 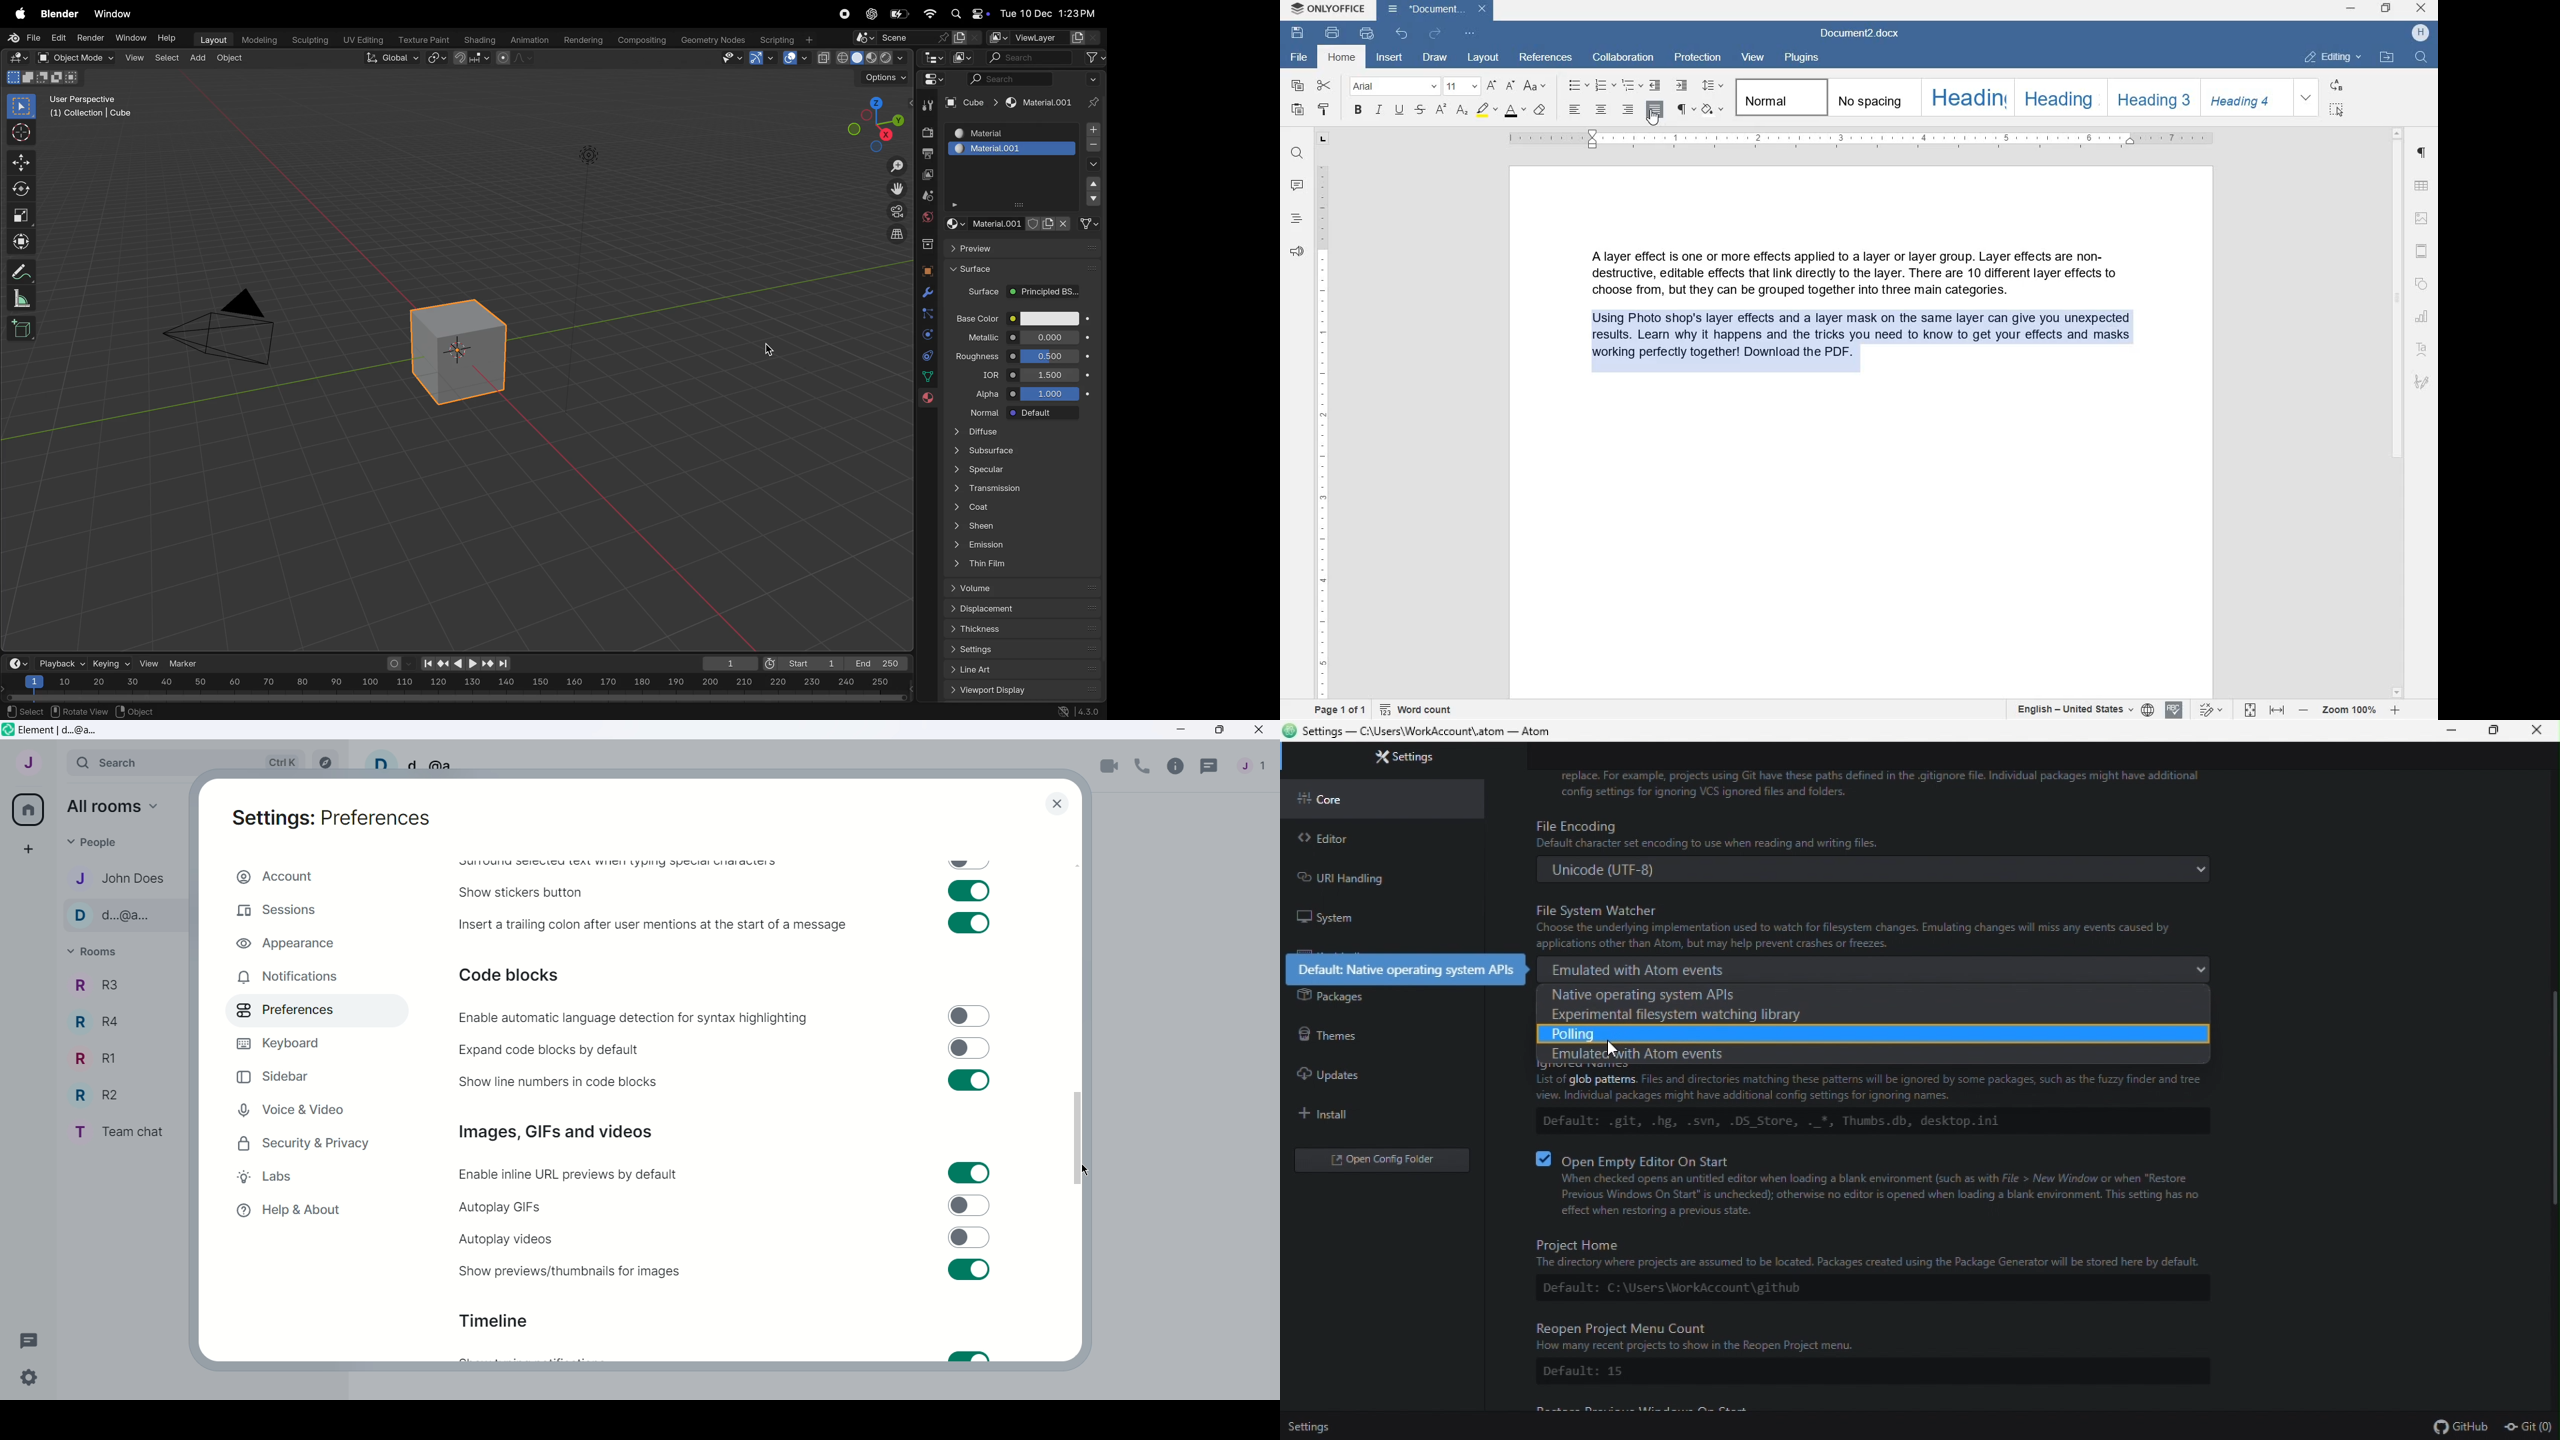 What do you see at coordinates (101, 1023) in the screenshot?
I see `R4 - Room Name` at bounding box center [101, 1023].